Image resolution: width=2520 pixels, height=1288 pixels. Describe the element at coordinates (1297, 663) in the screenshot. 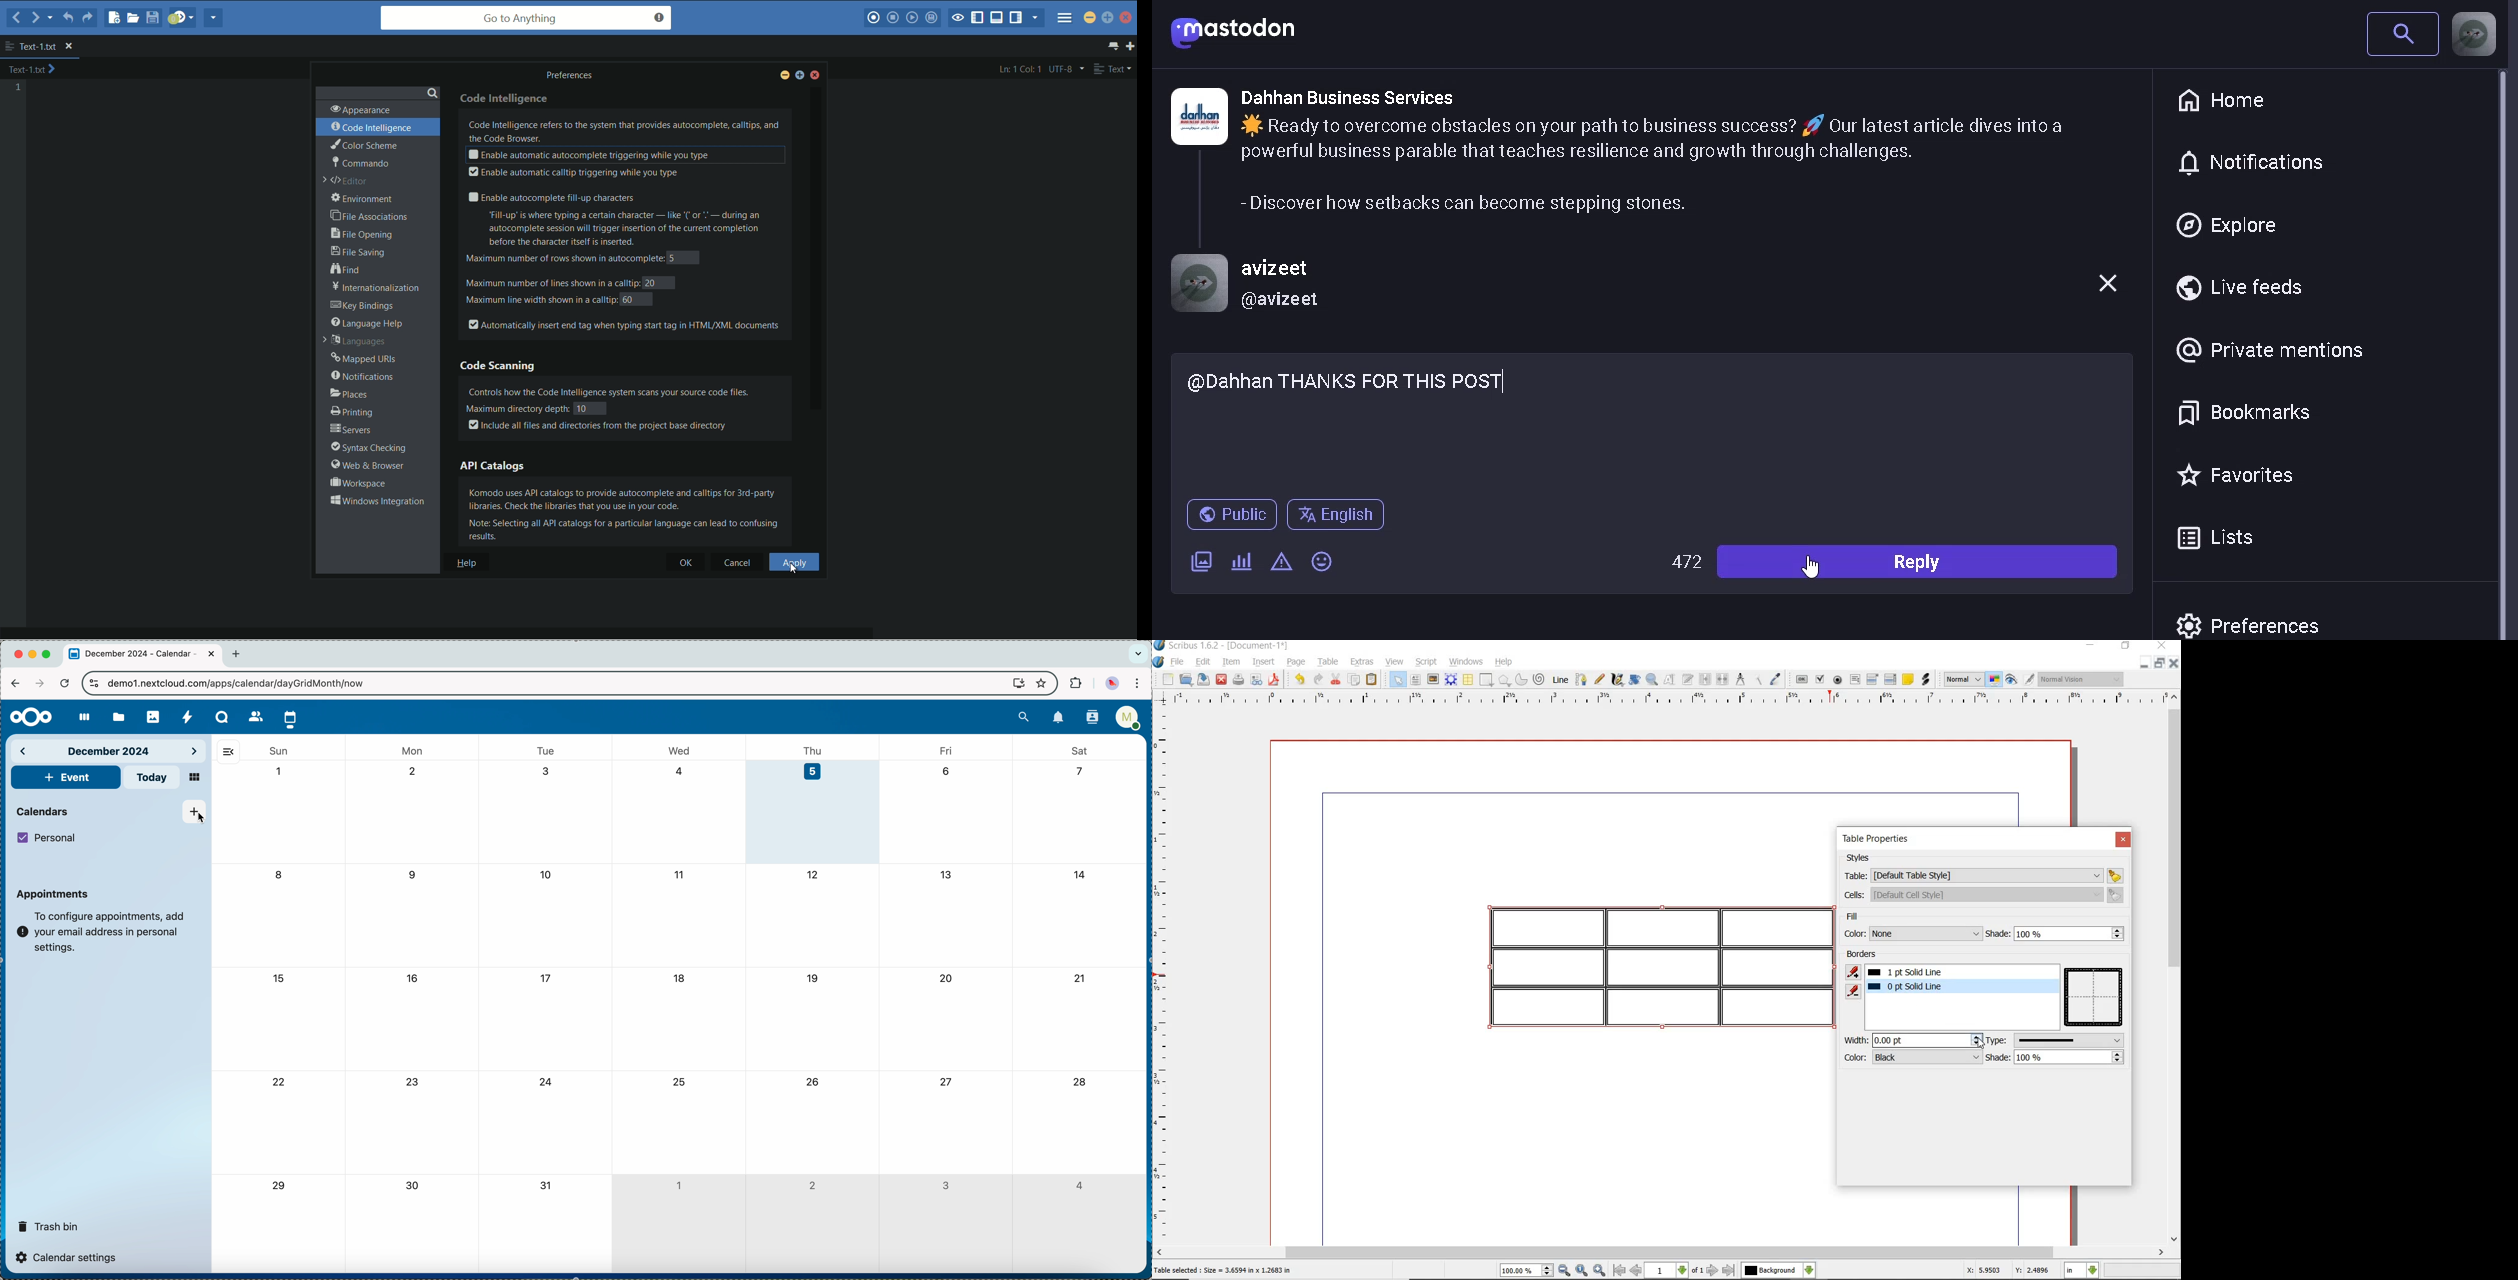

I see `page` at that location.